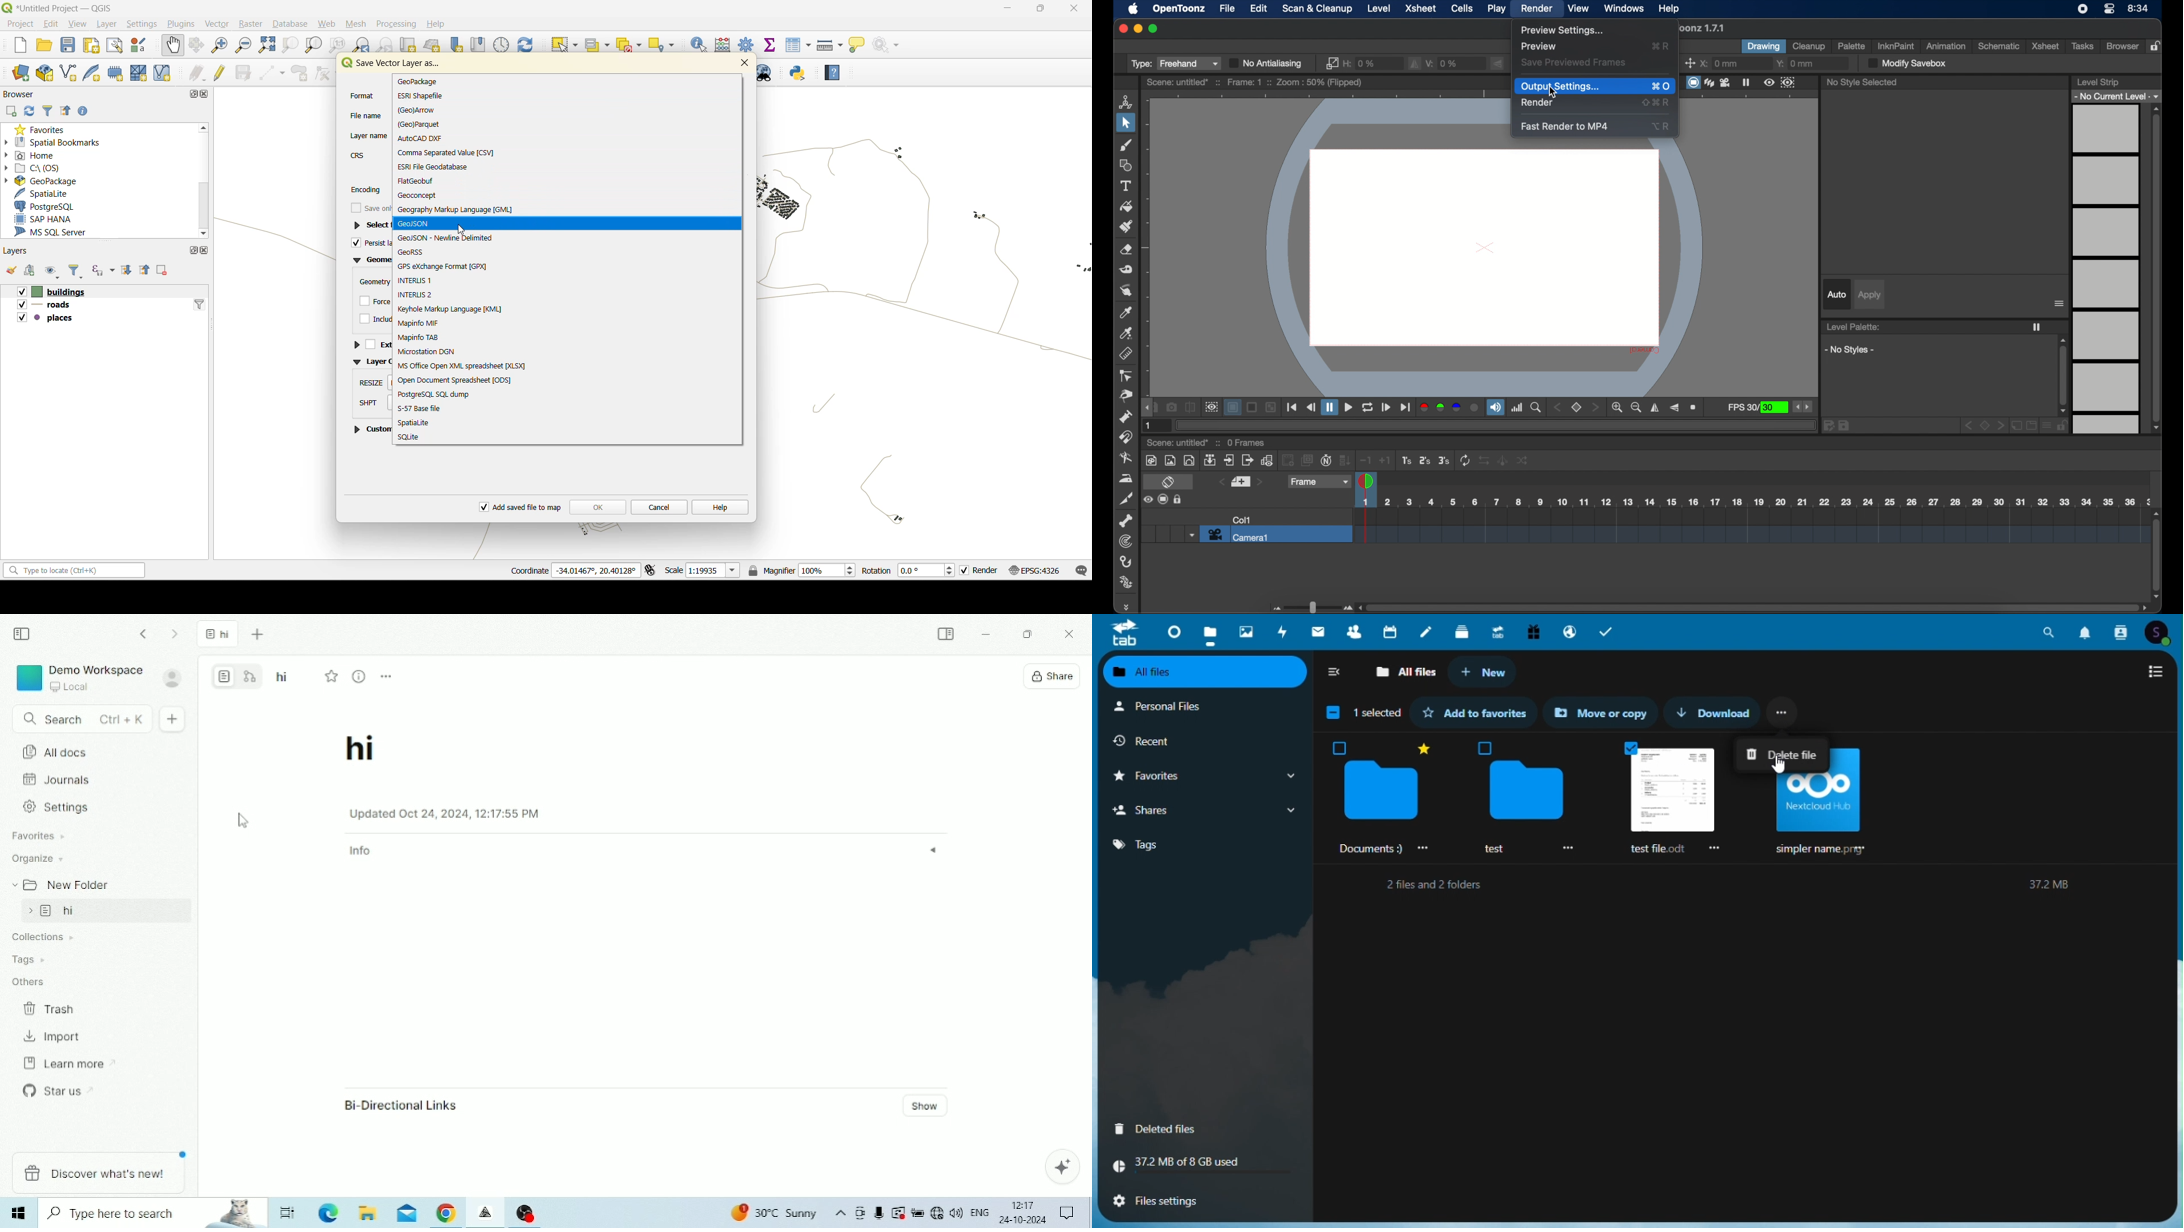 The width and height of the screenshot is (2184, 1232). I want to click on hi, so click(218, 636).